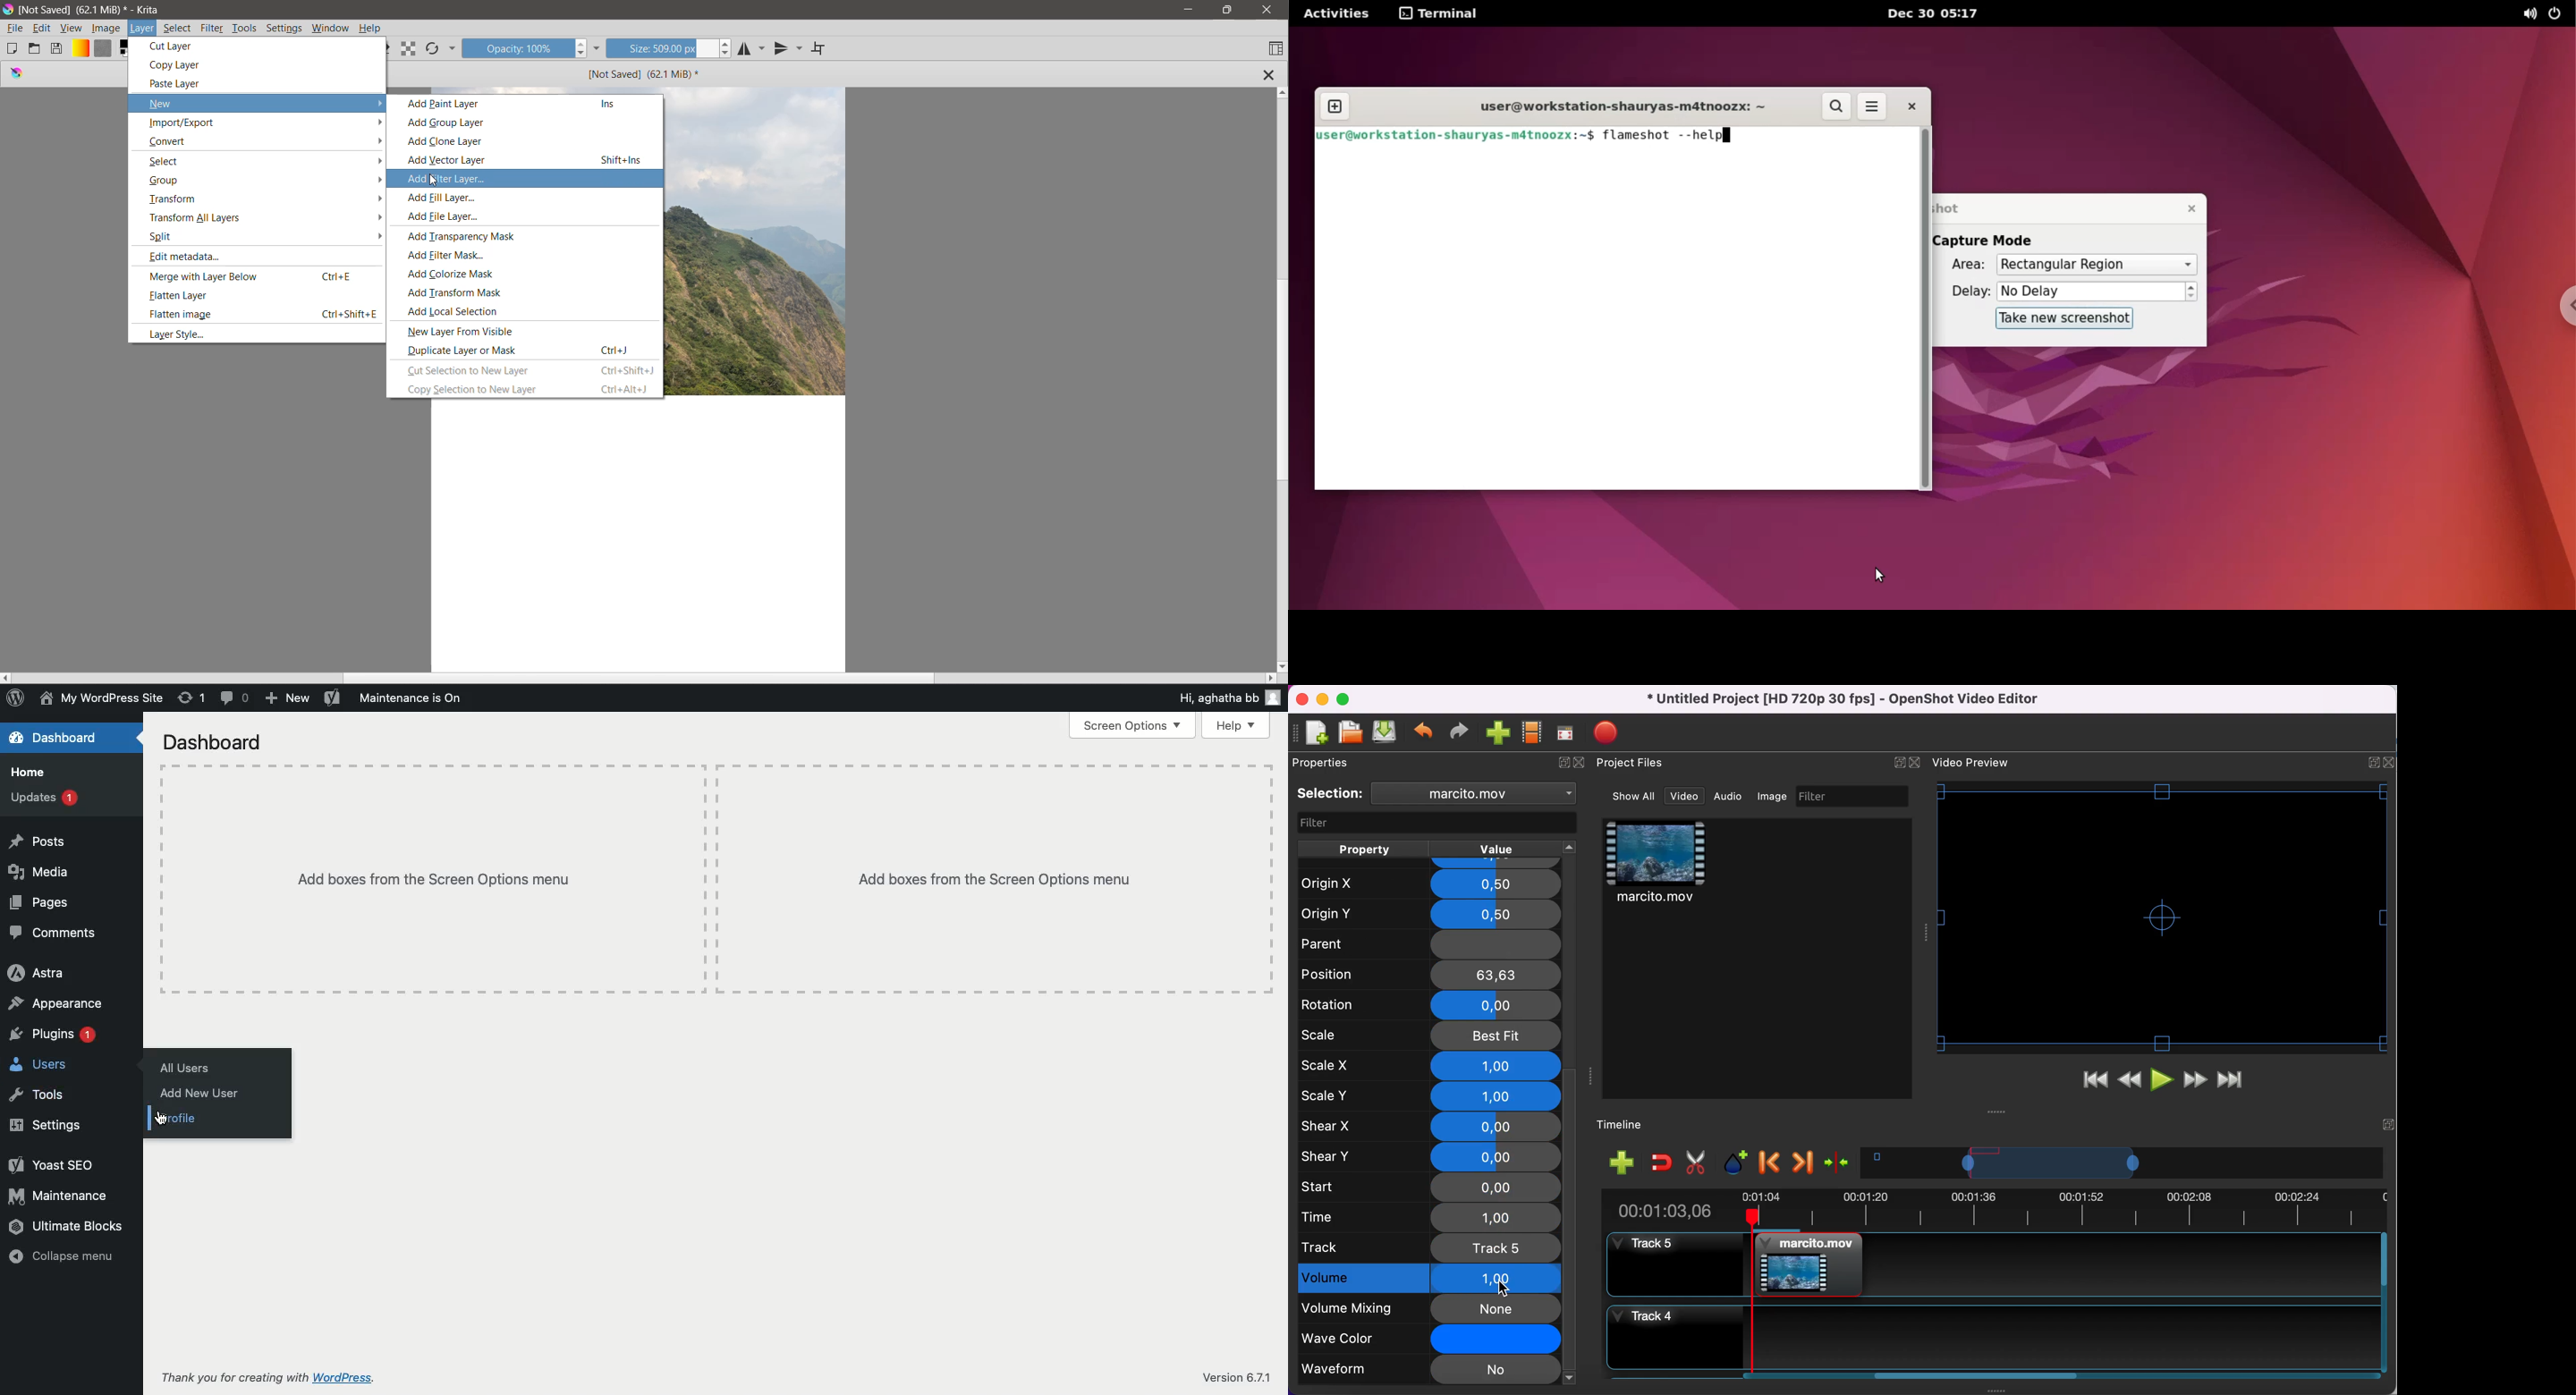 Image resolution: width=2576 pixels, height=1400 pixels. Describe the element at coordinates (265, 181) in the screenshot. I see `Group` at that location.